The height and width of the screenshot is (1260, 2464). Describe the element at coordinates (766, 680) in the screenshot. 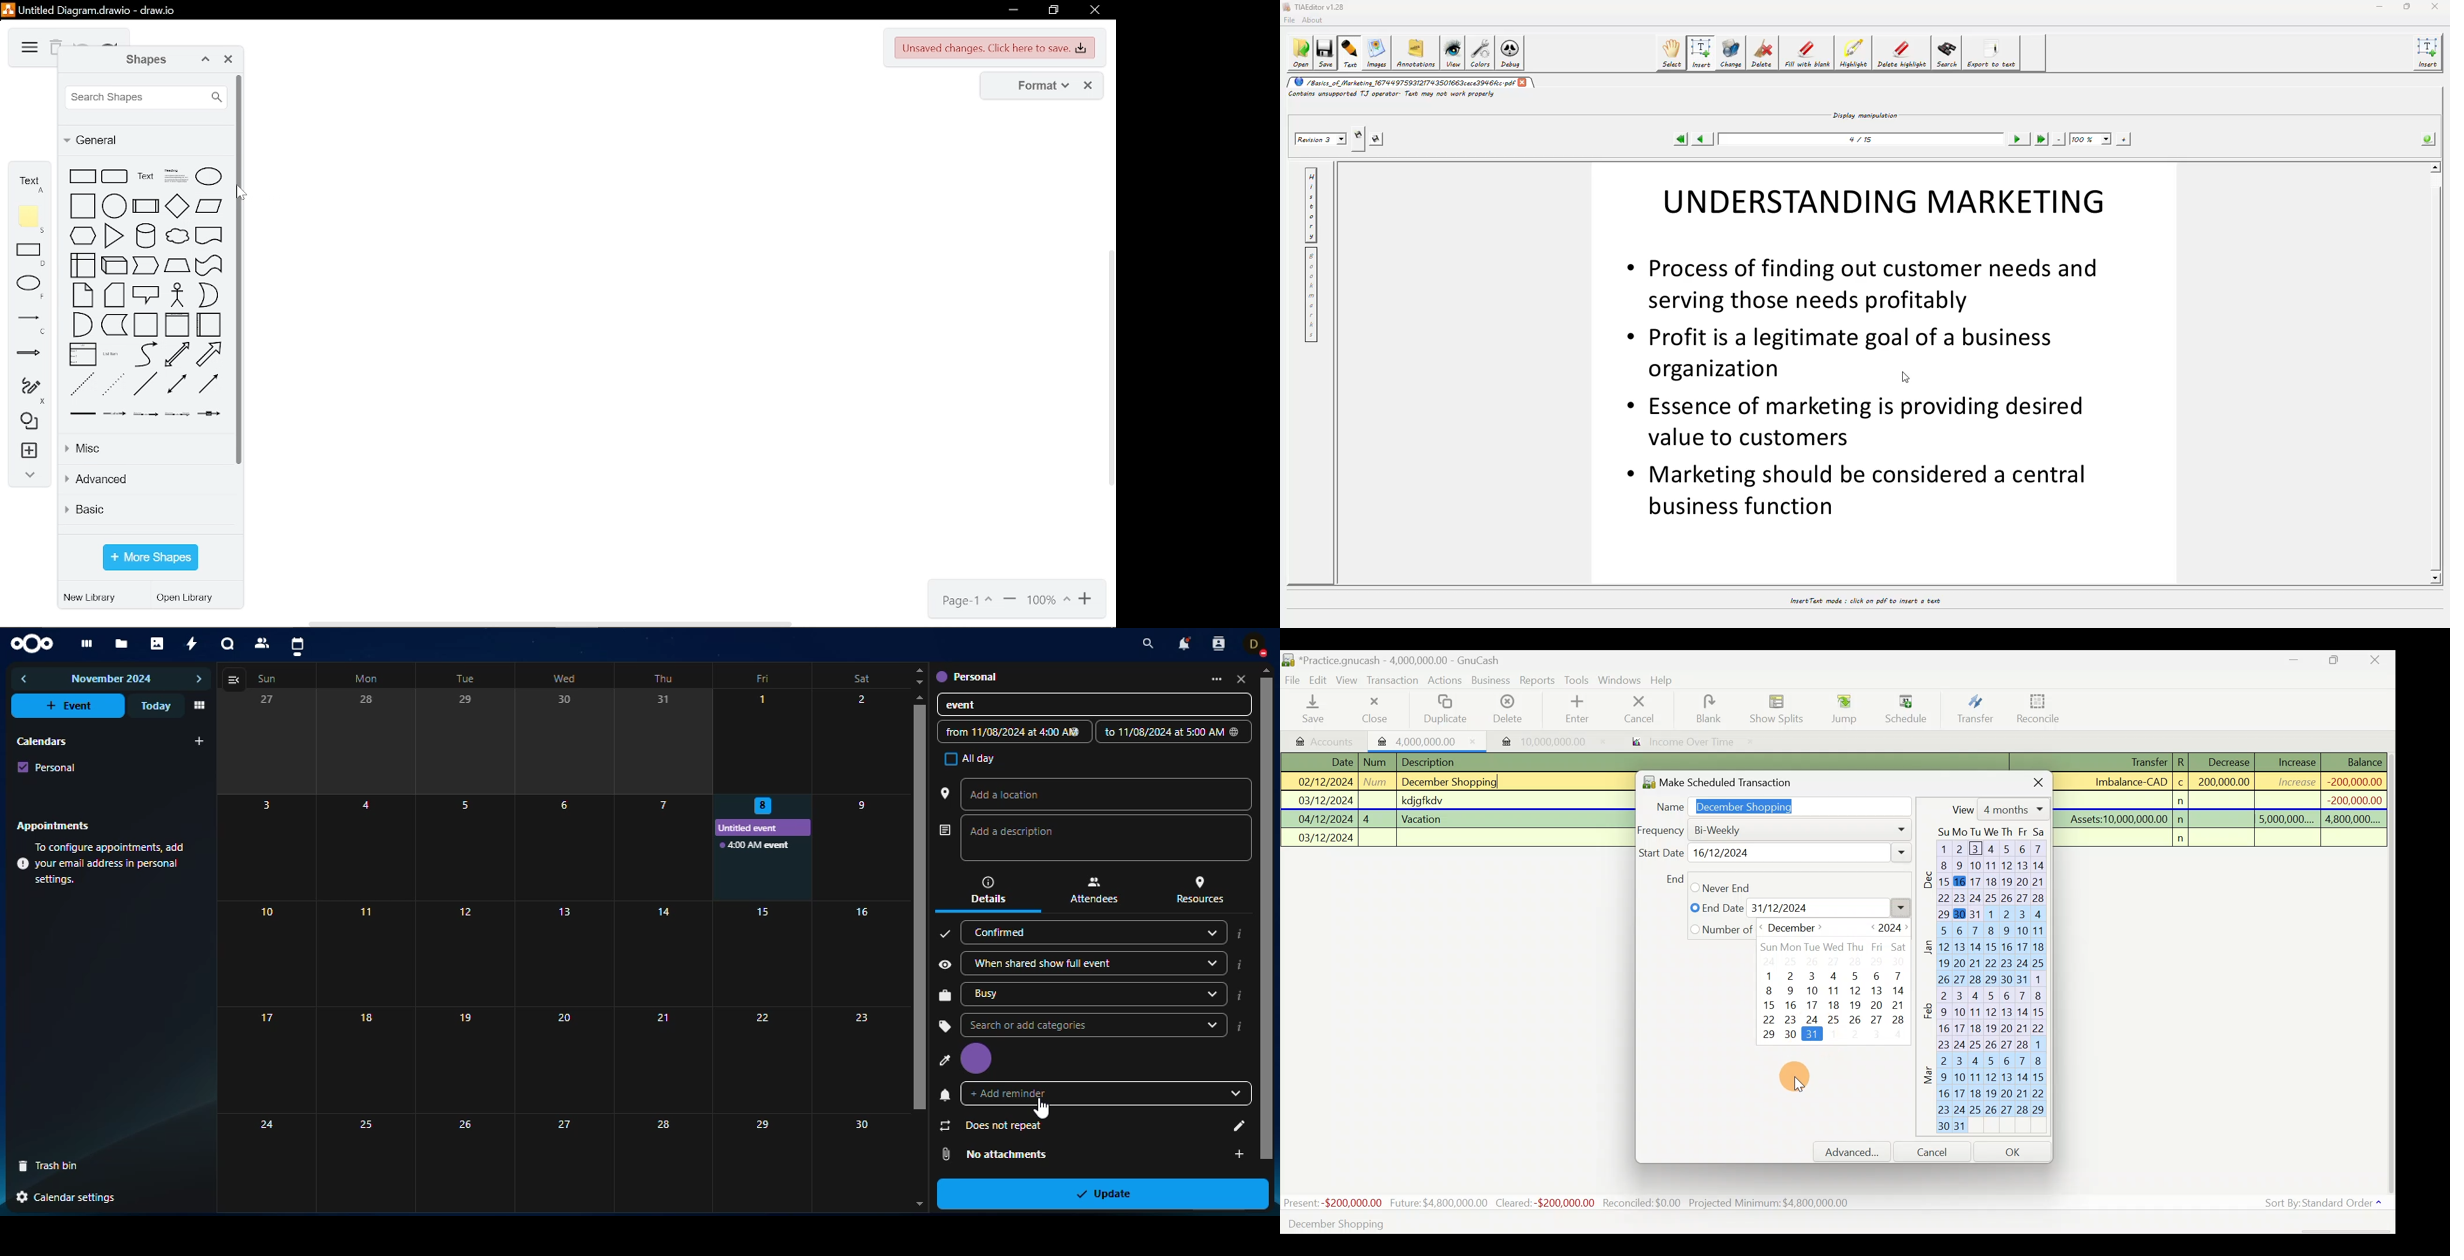

I see `fri` at that location.